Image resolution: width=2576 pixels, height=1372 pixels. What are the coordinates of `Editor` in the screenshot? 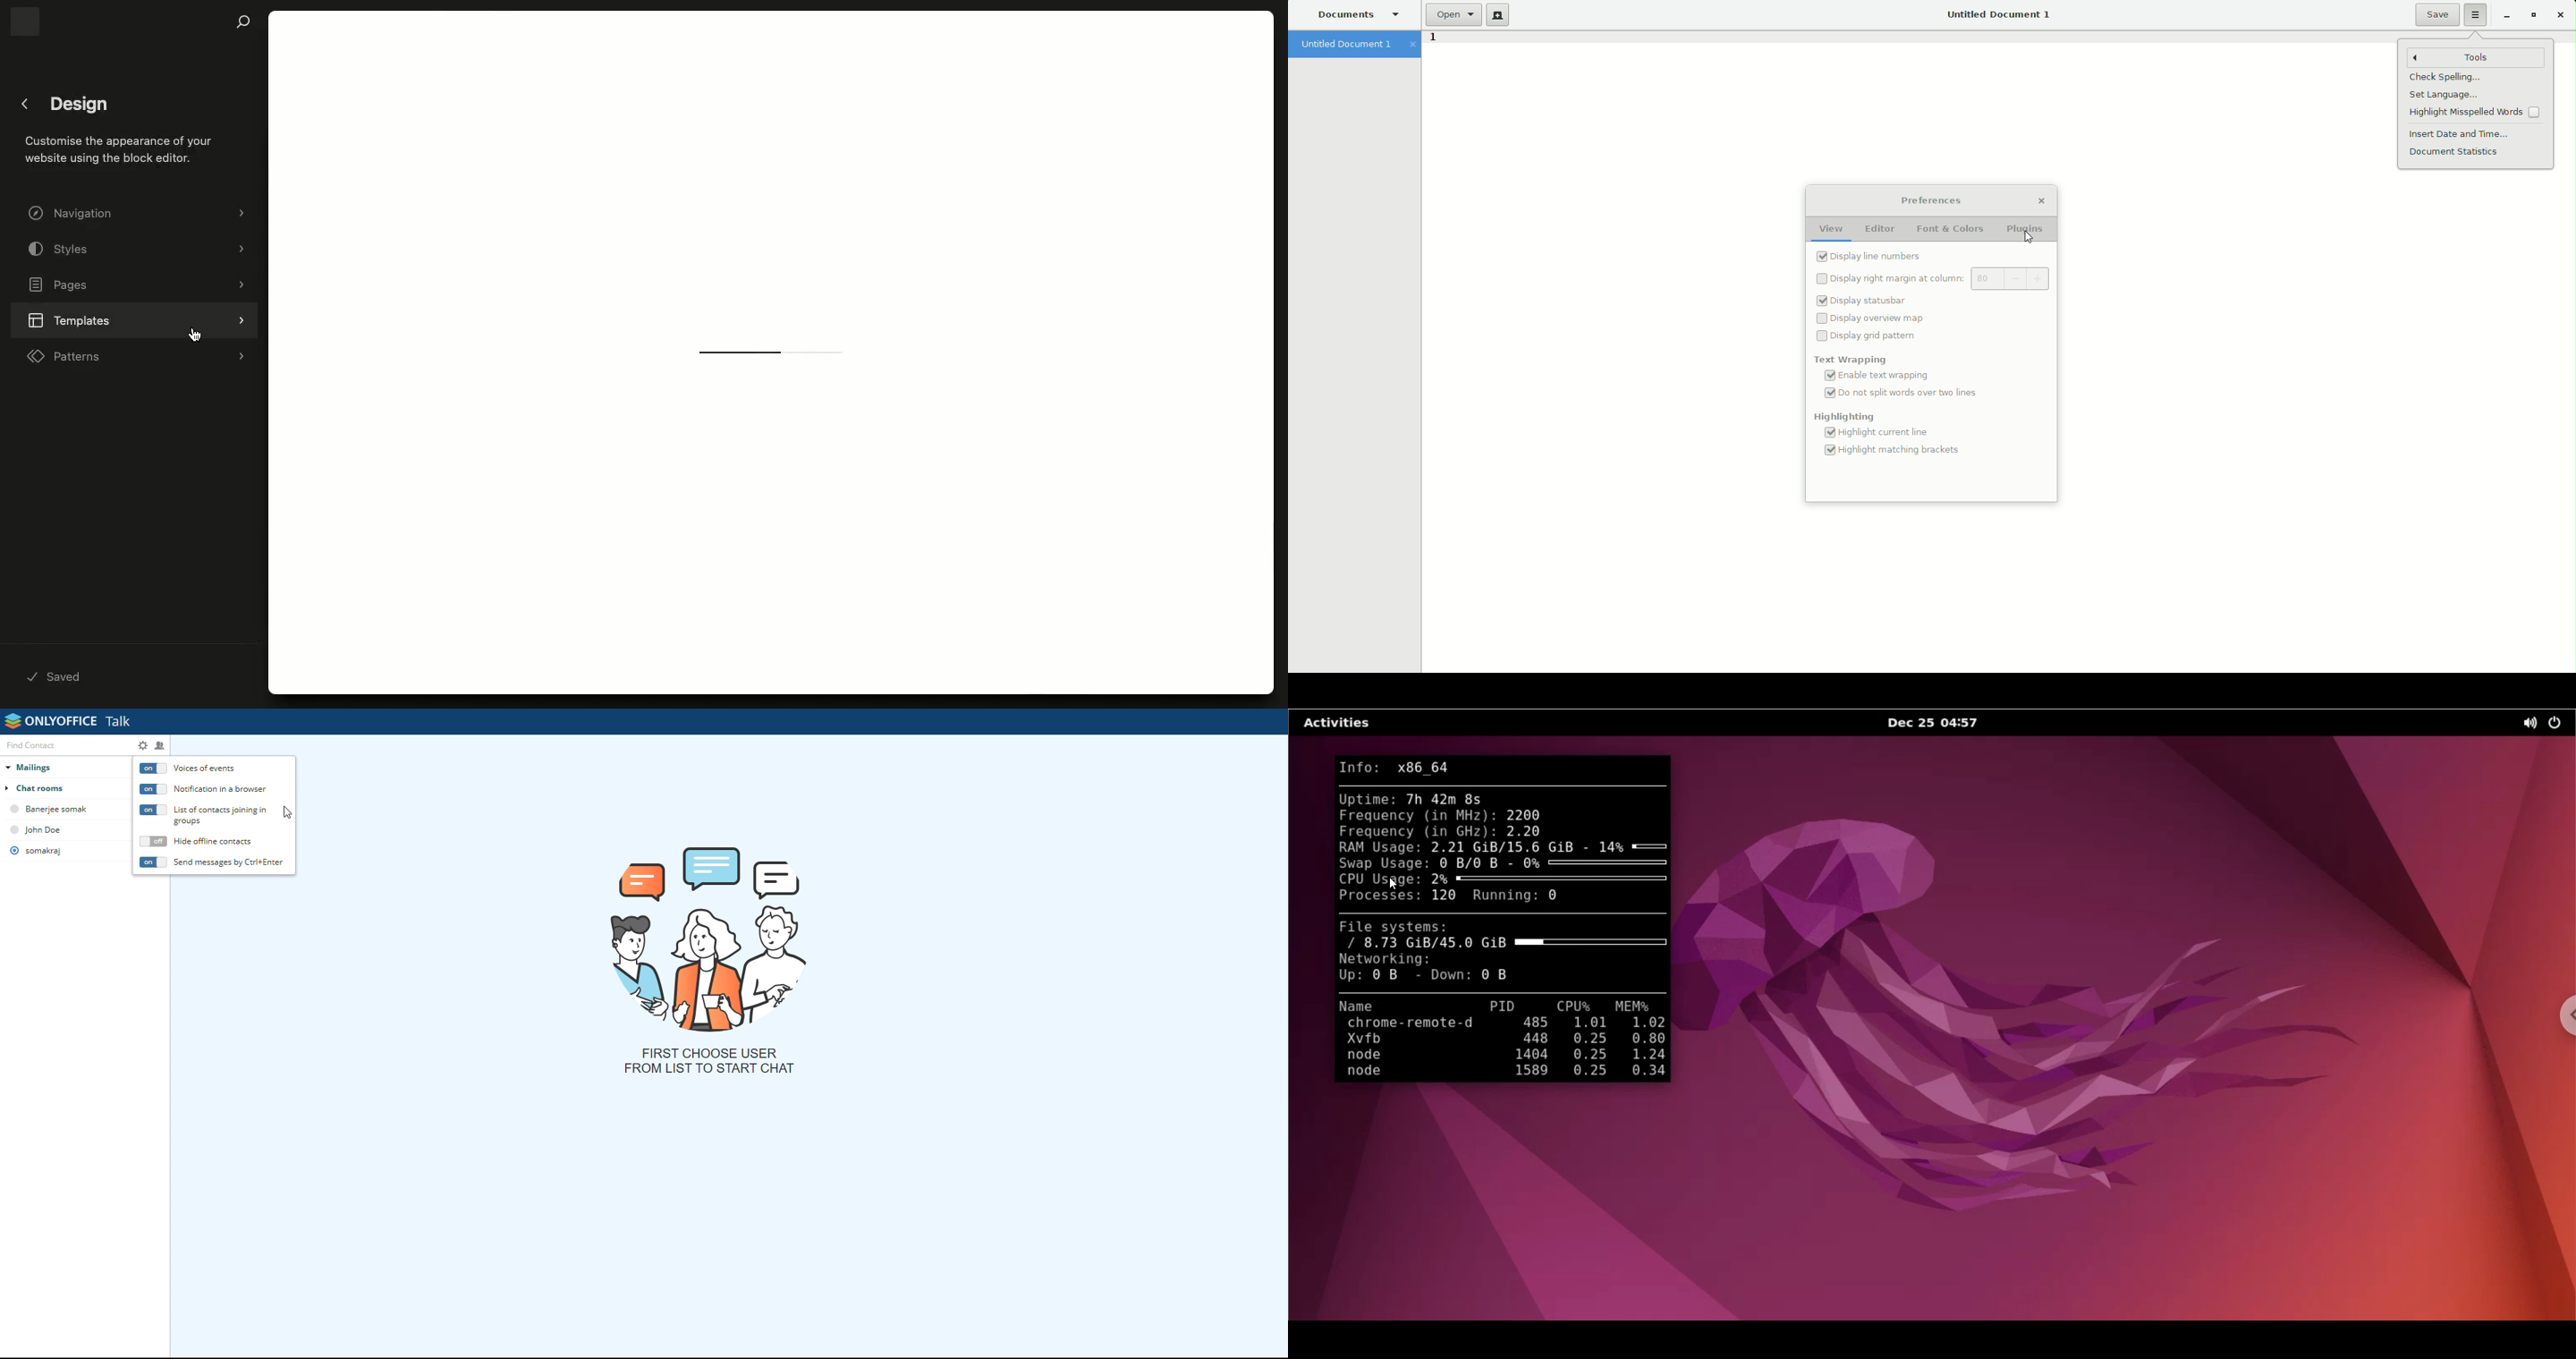 It's located at (1879, 229).